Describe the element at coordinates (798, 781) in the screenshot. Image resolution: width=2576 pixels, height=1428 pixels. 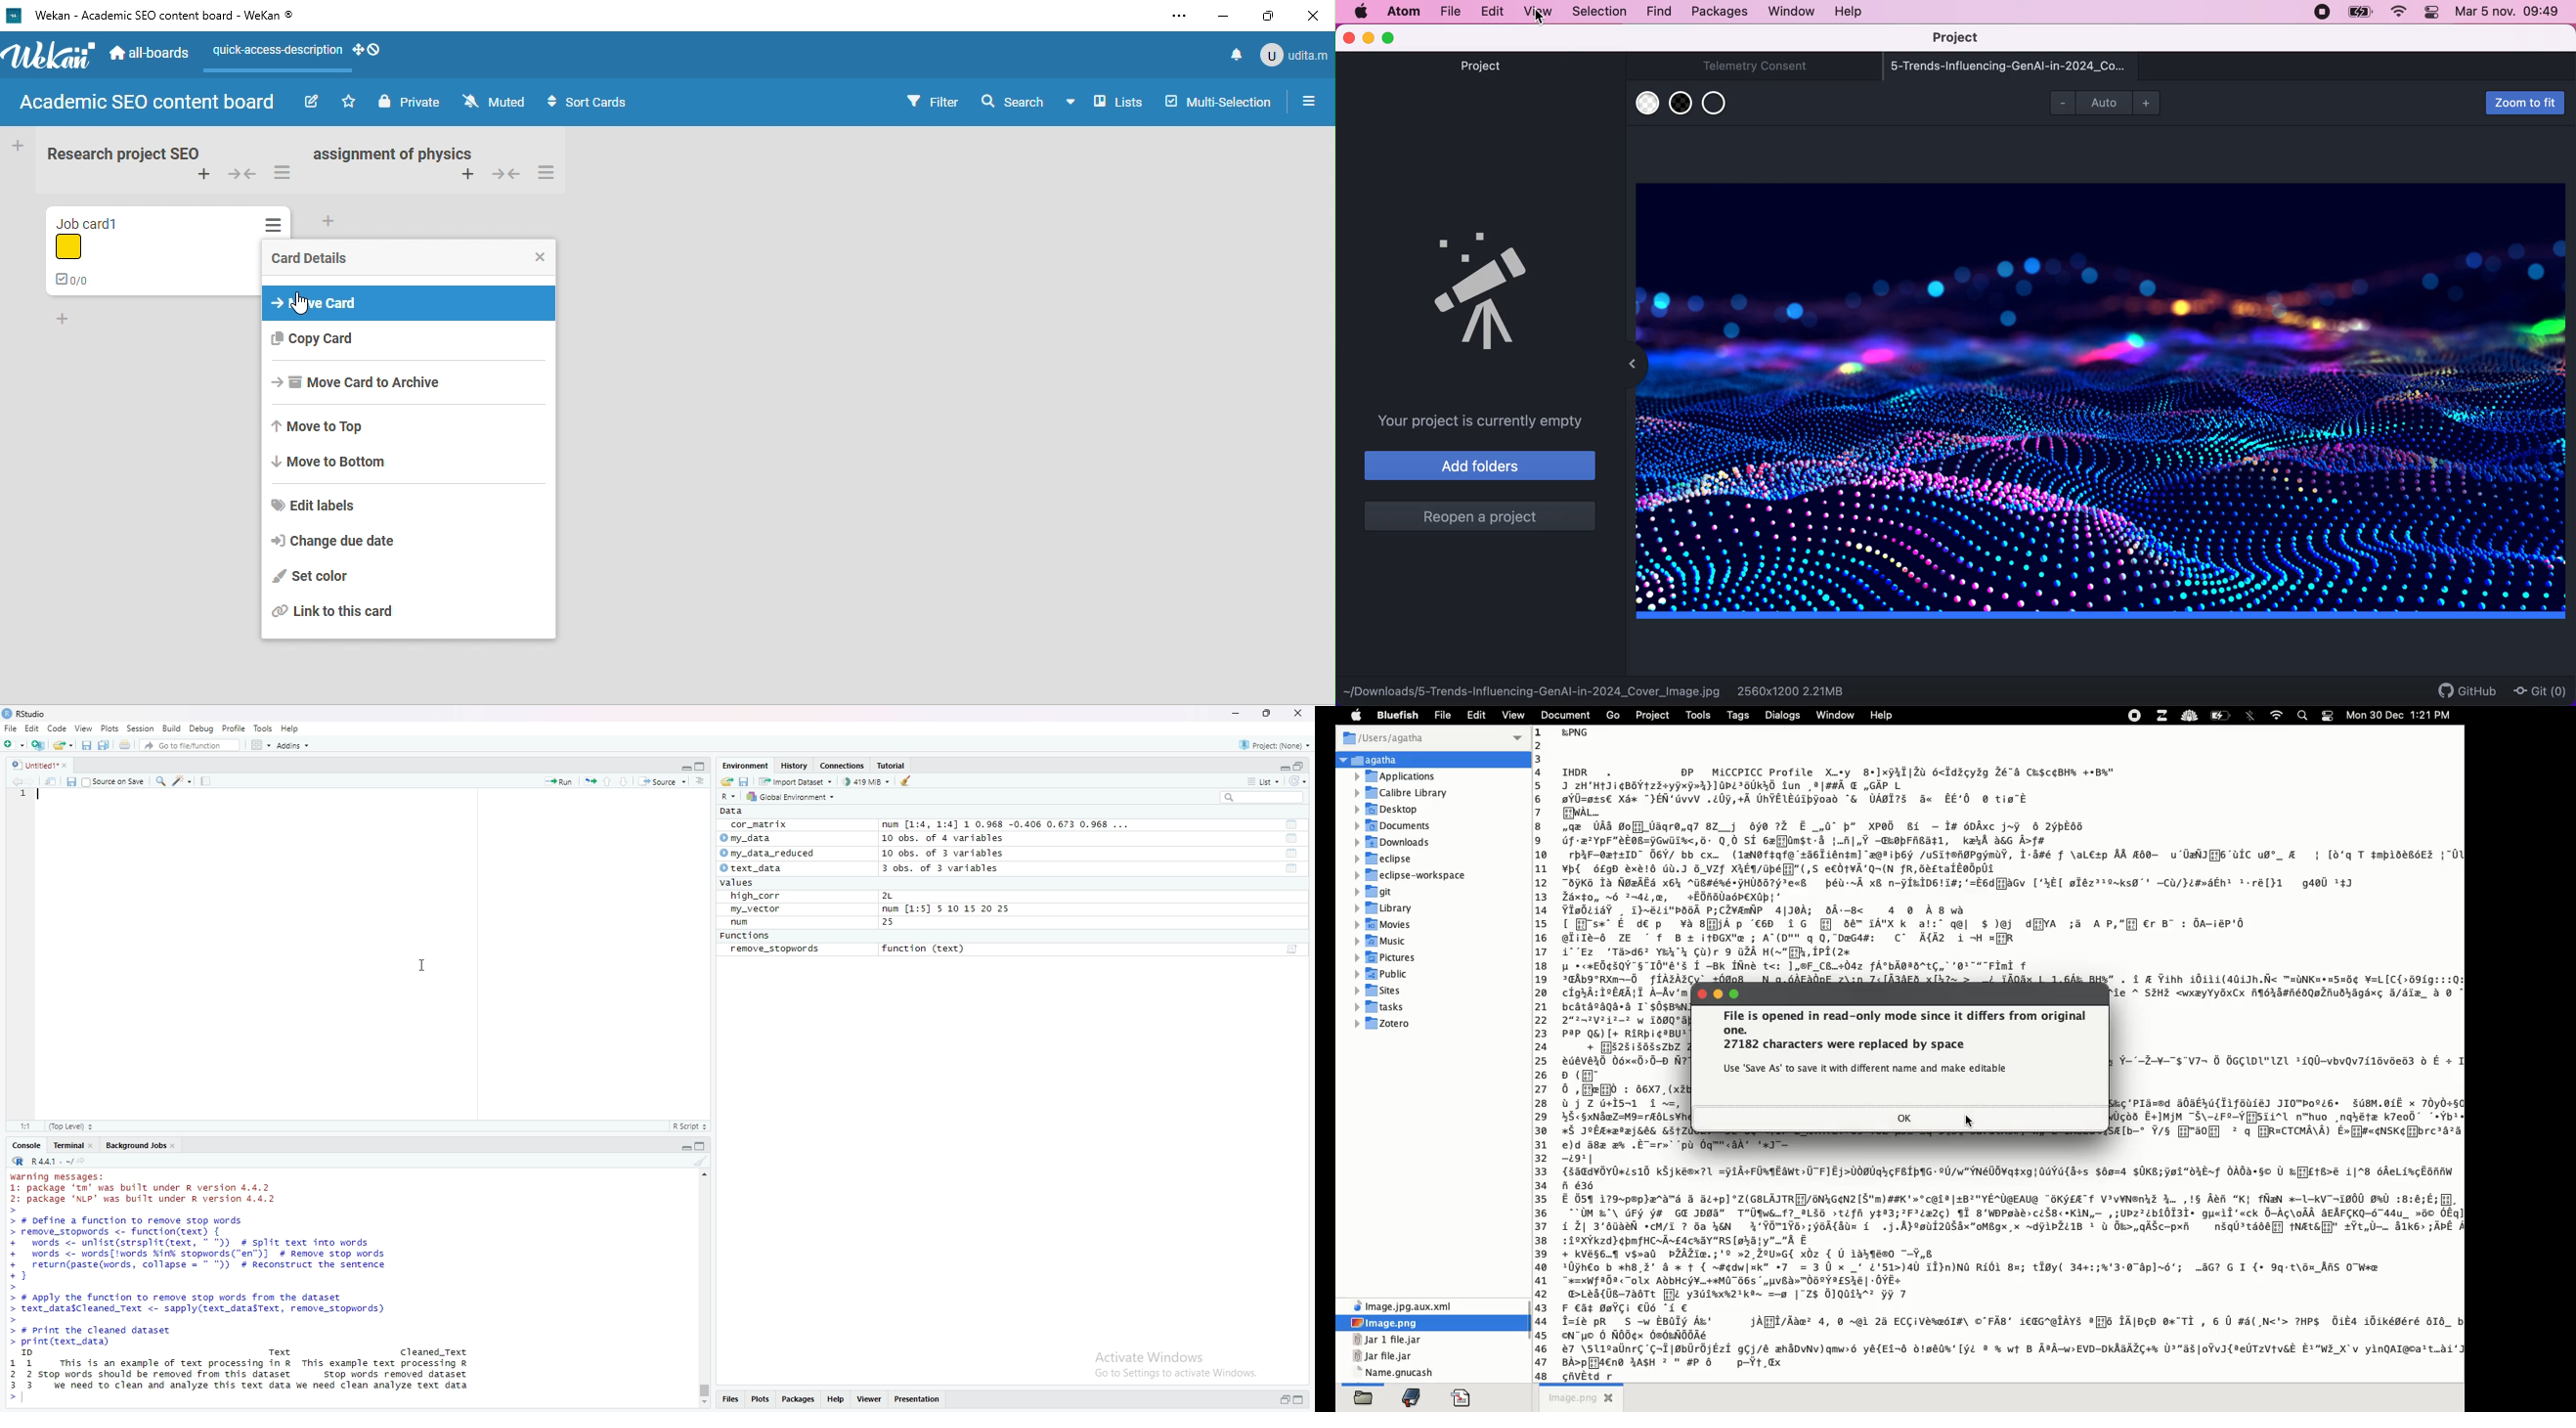
I see `import Dataset` at that location.